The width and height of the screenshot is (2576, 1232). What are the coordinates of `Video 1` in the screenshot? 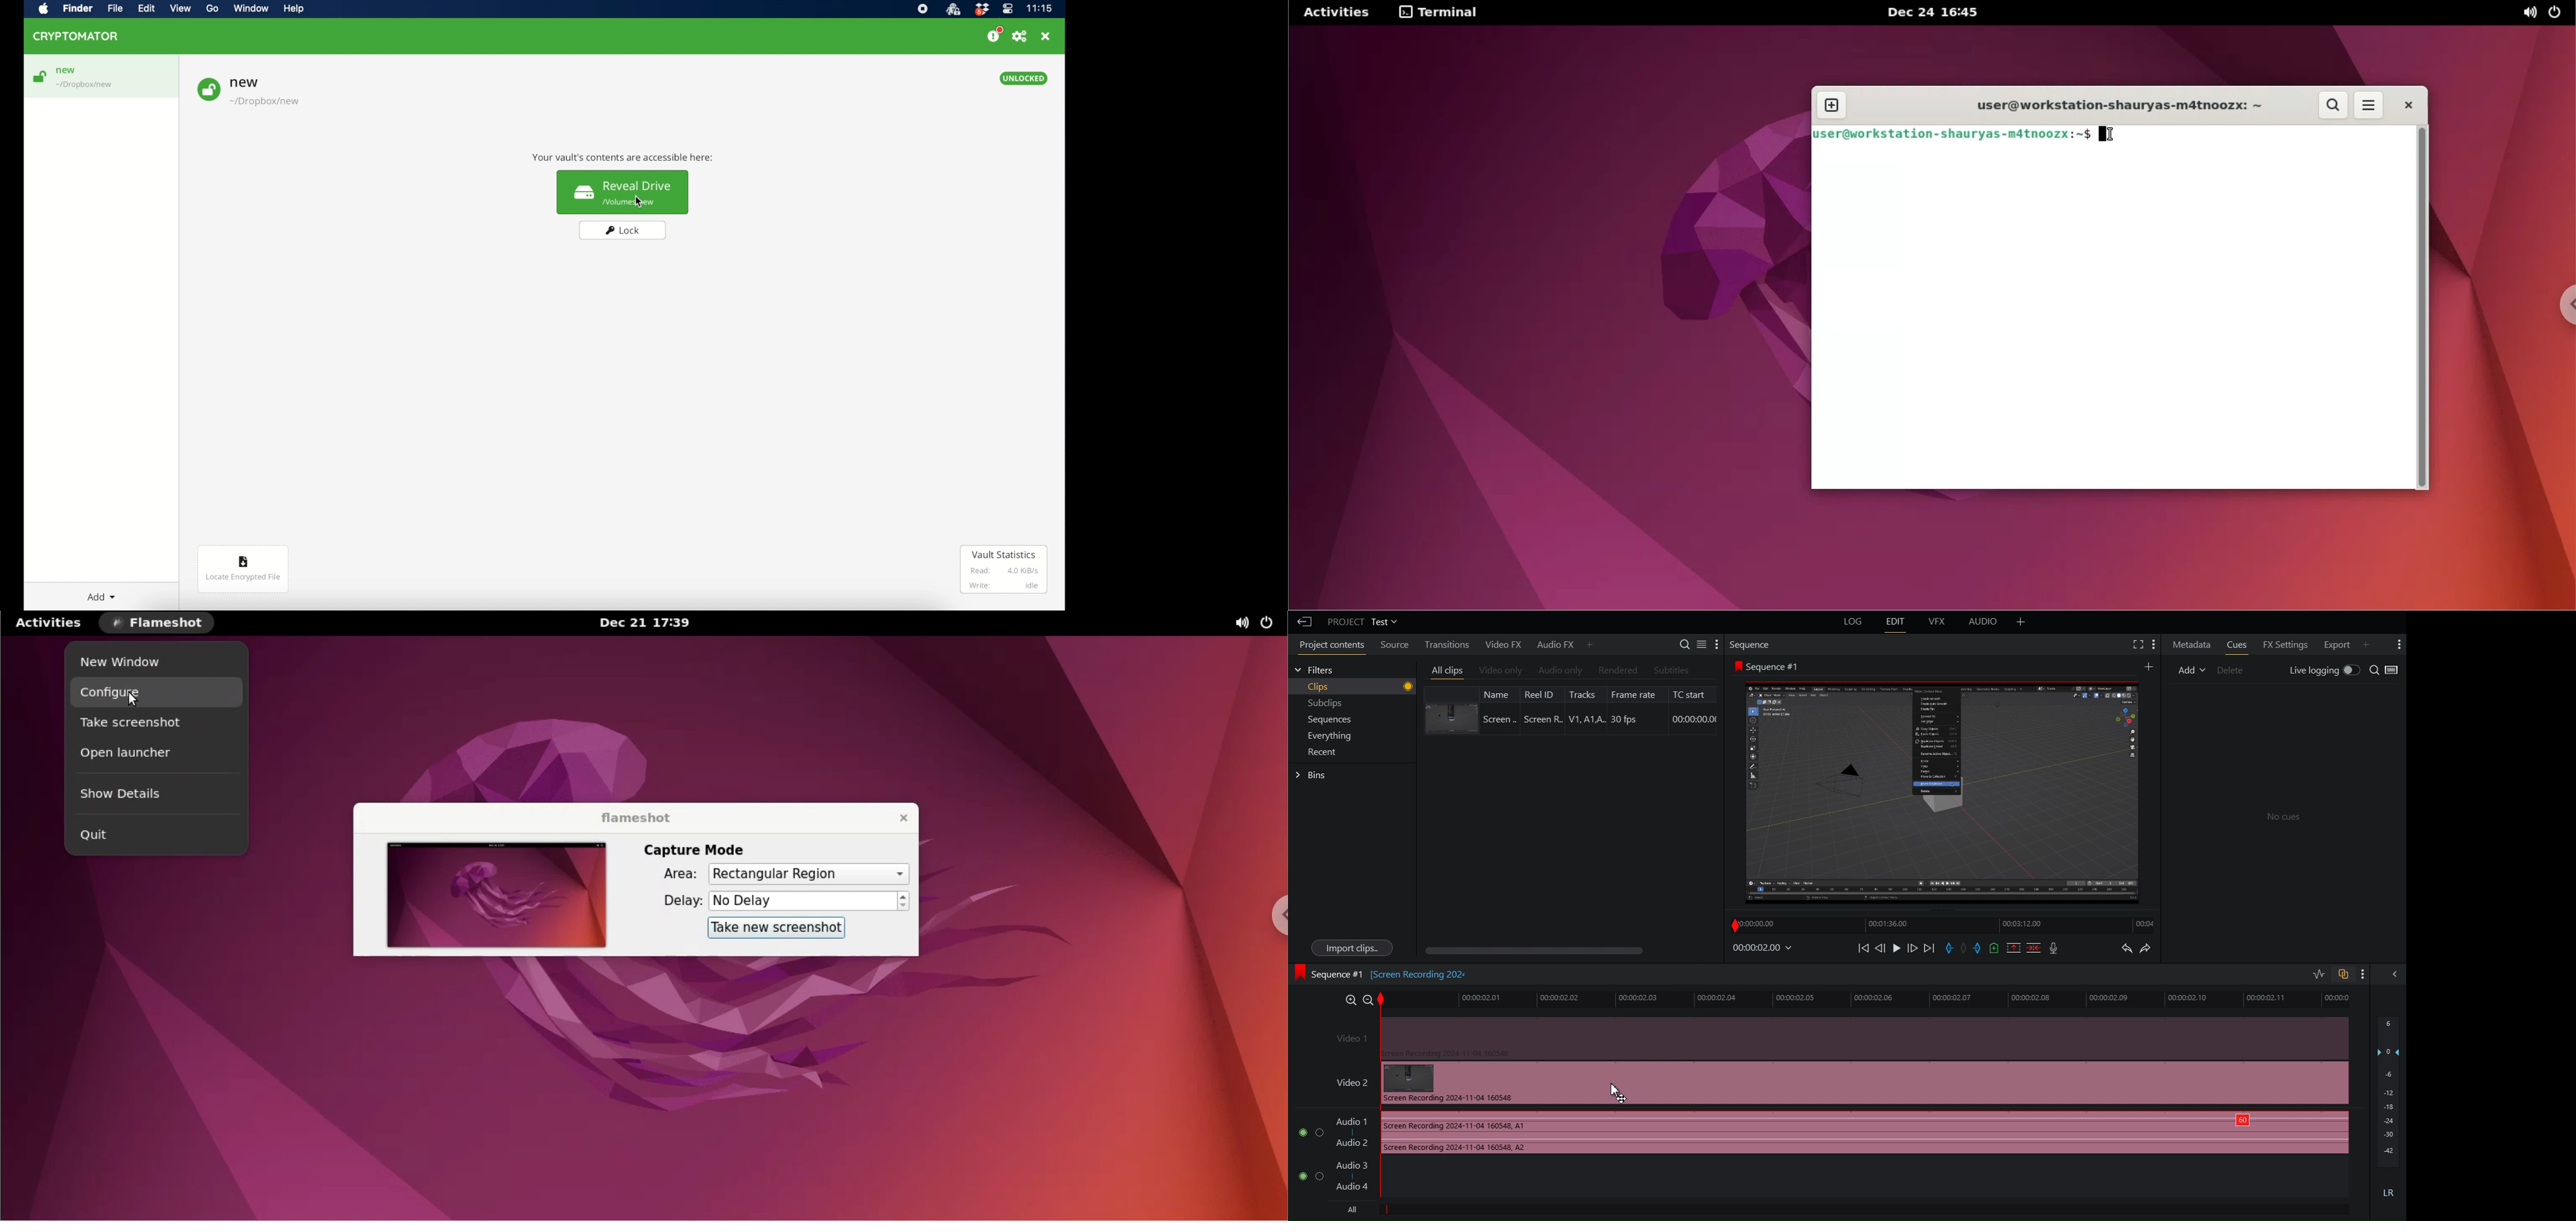 It's located at (1837, 1037).